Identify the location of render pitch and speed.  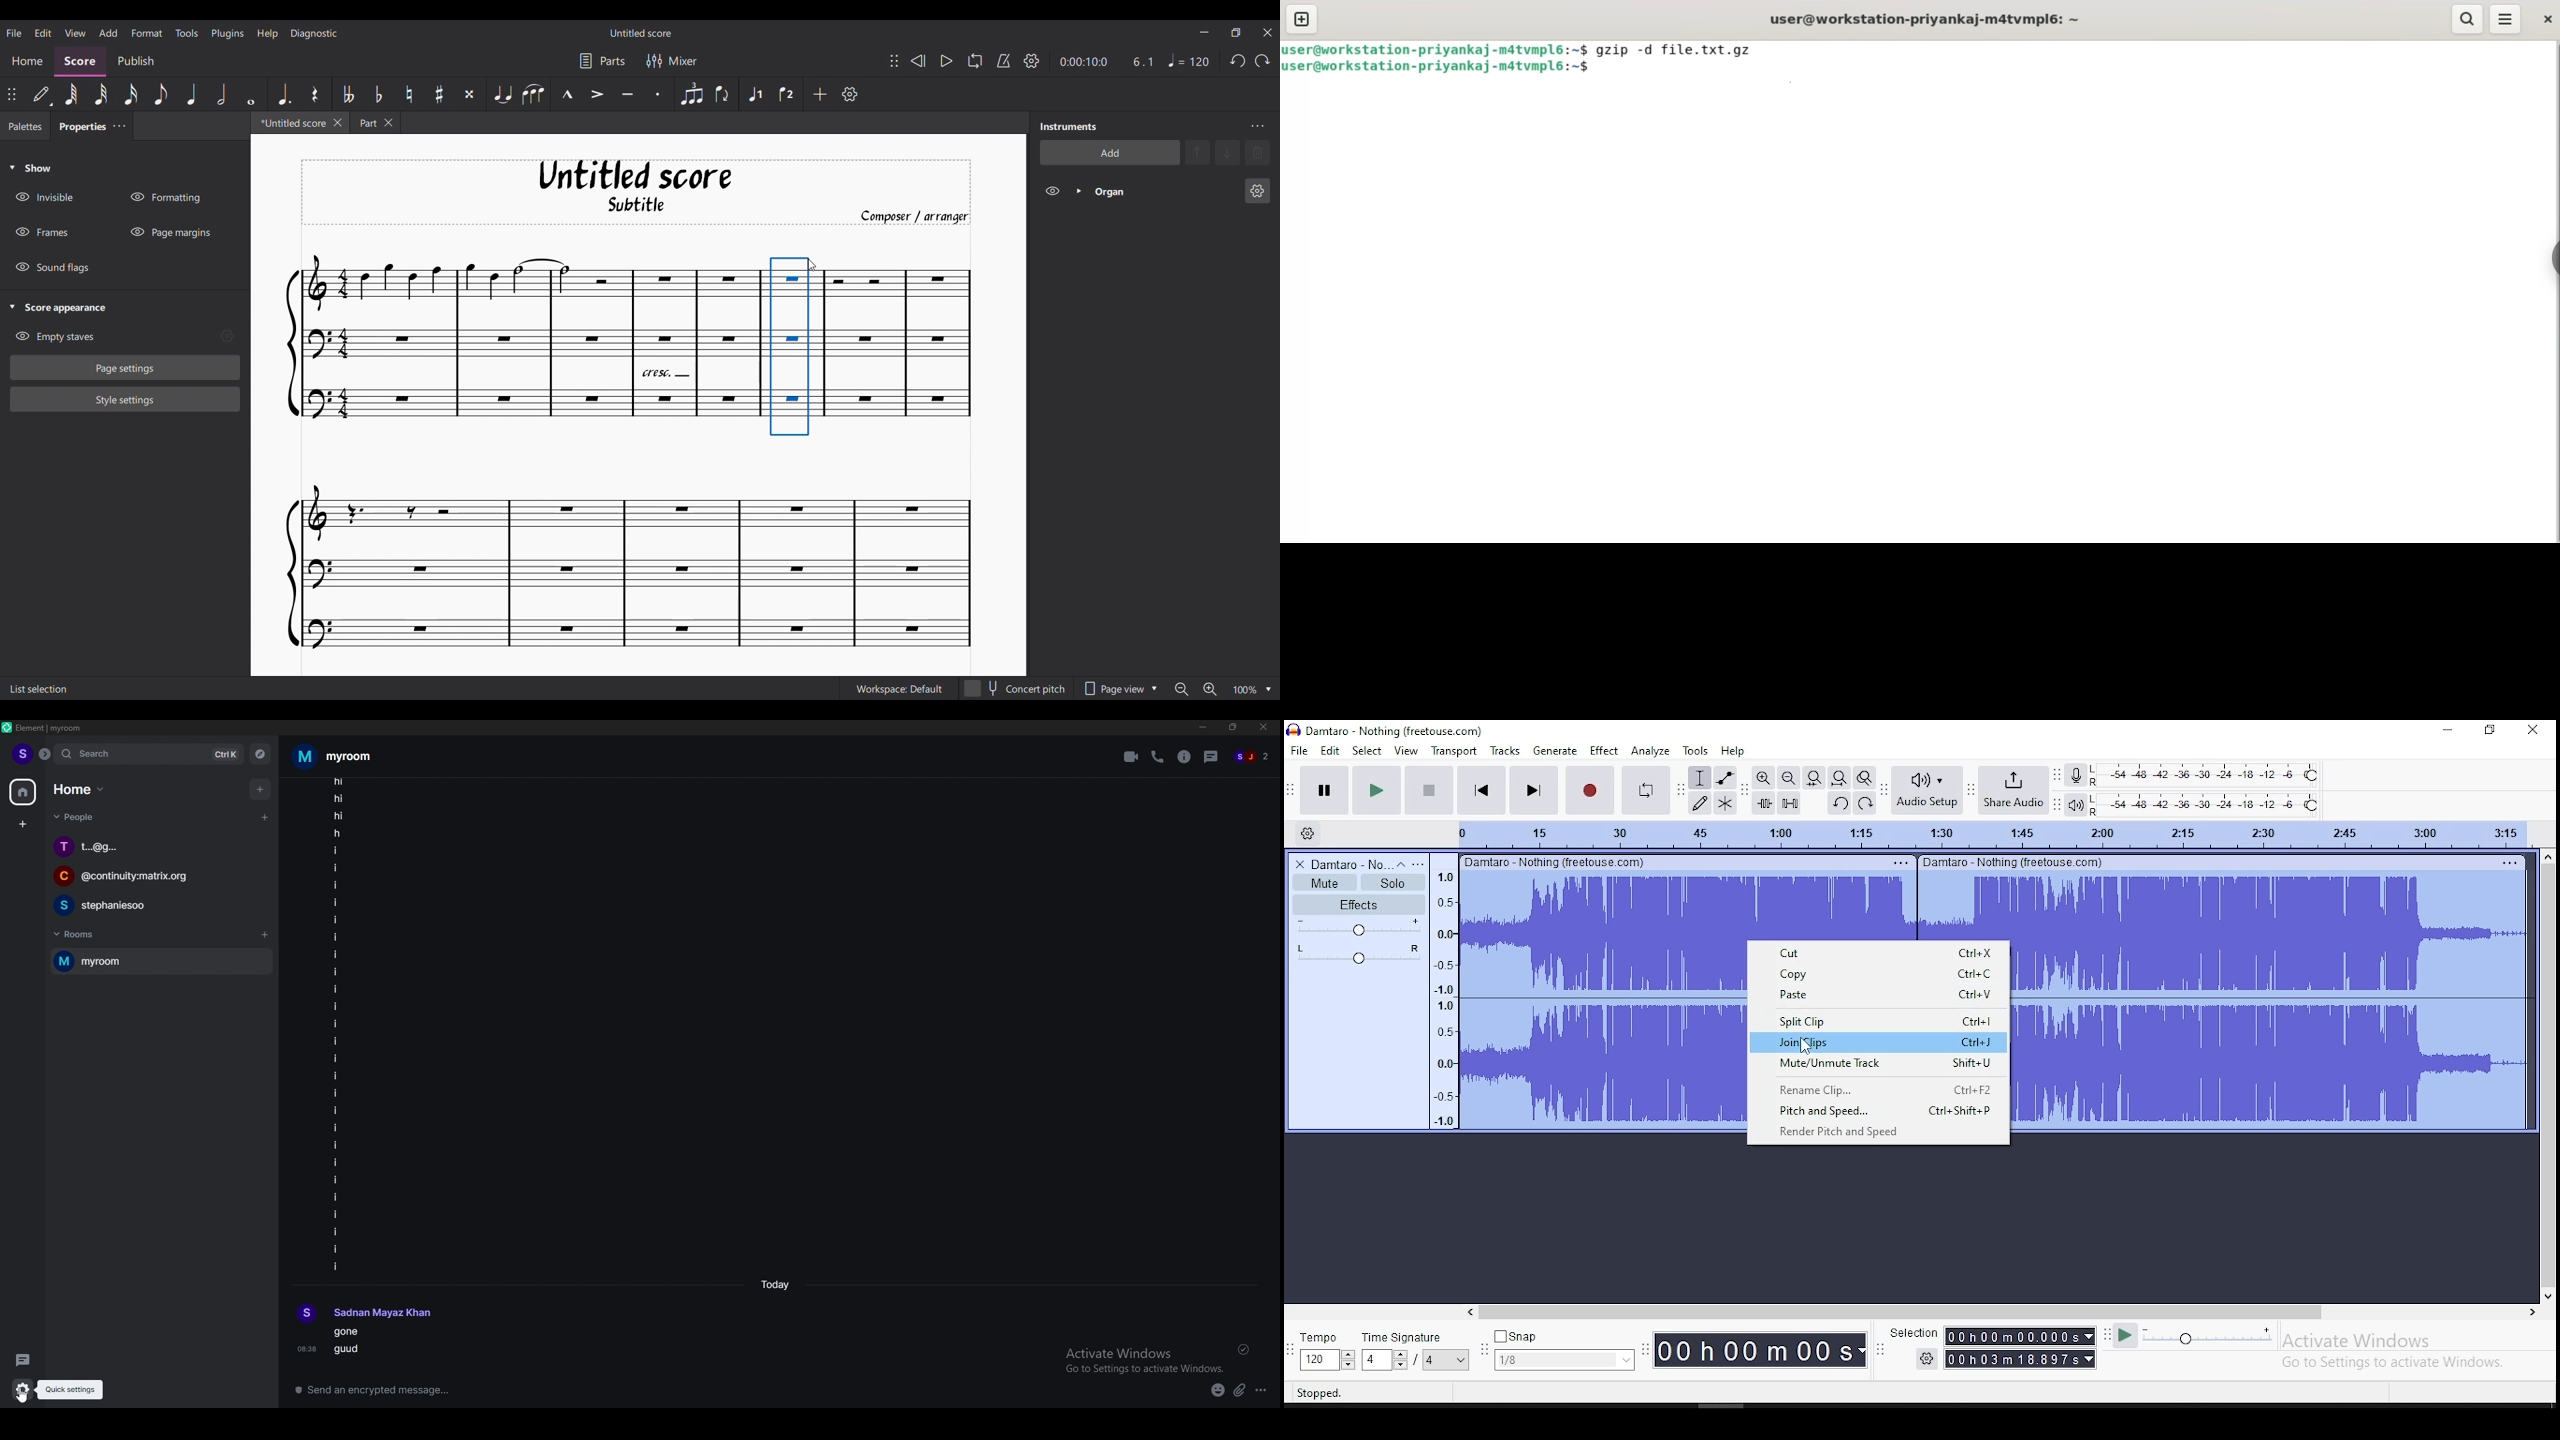
(1855, 1132).